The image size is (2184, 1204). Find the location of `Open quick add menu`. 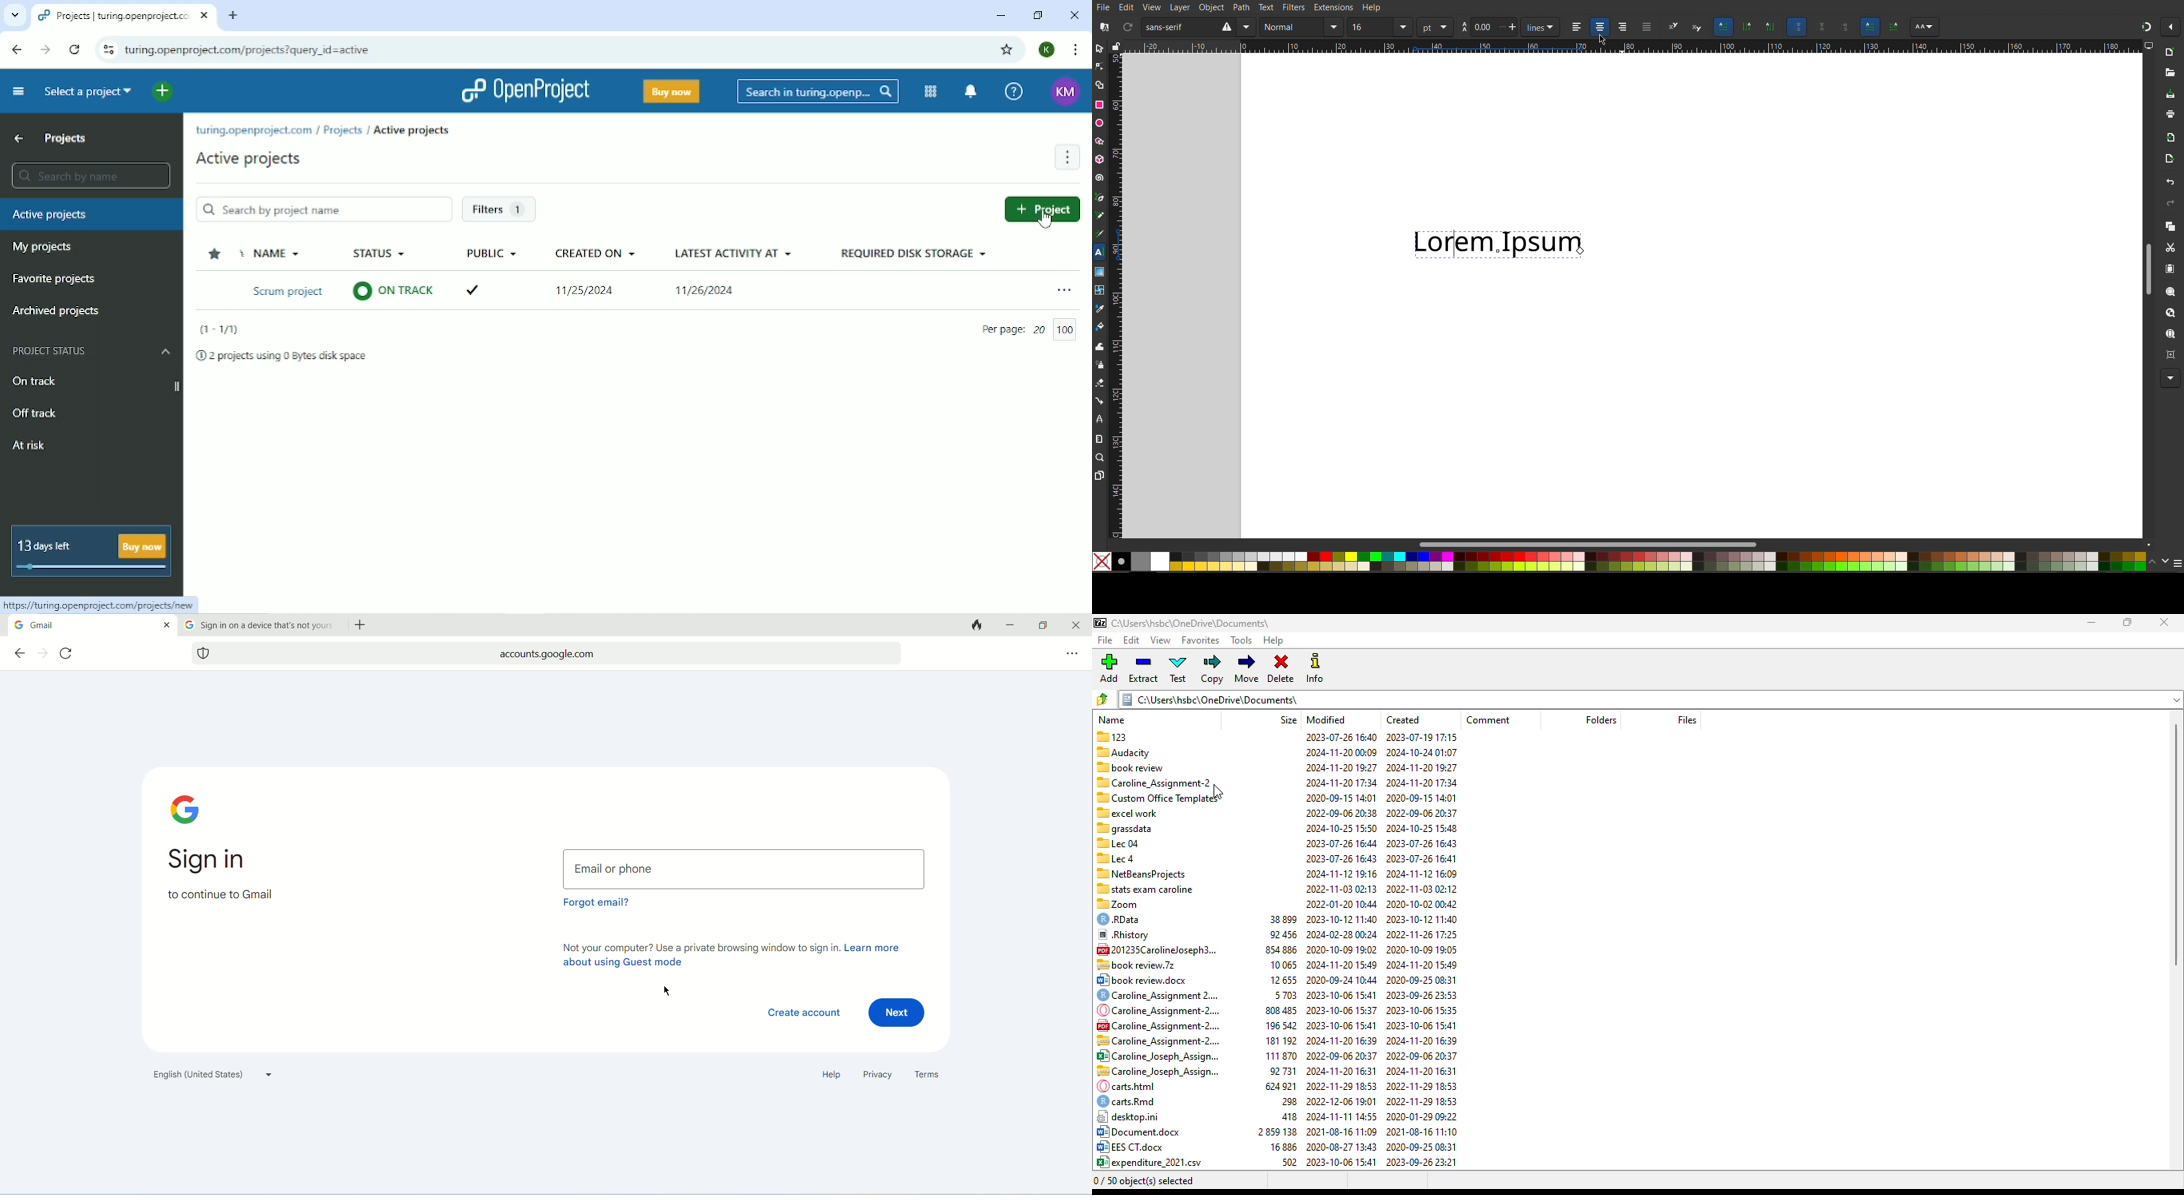

Open quick add menu is located at coordinates (162, 92).